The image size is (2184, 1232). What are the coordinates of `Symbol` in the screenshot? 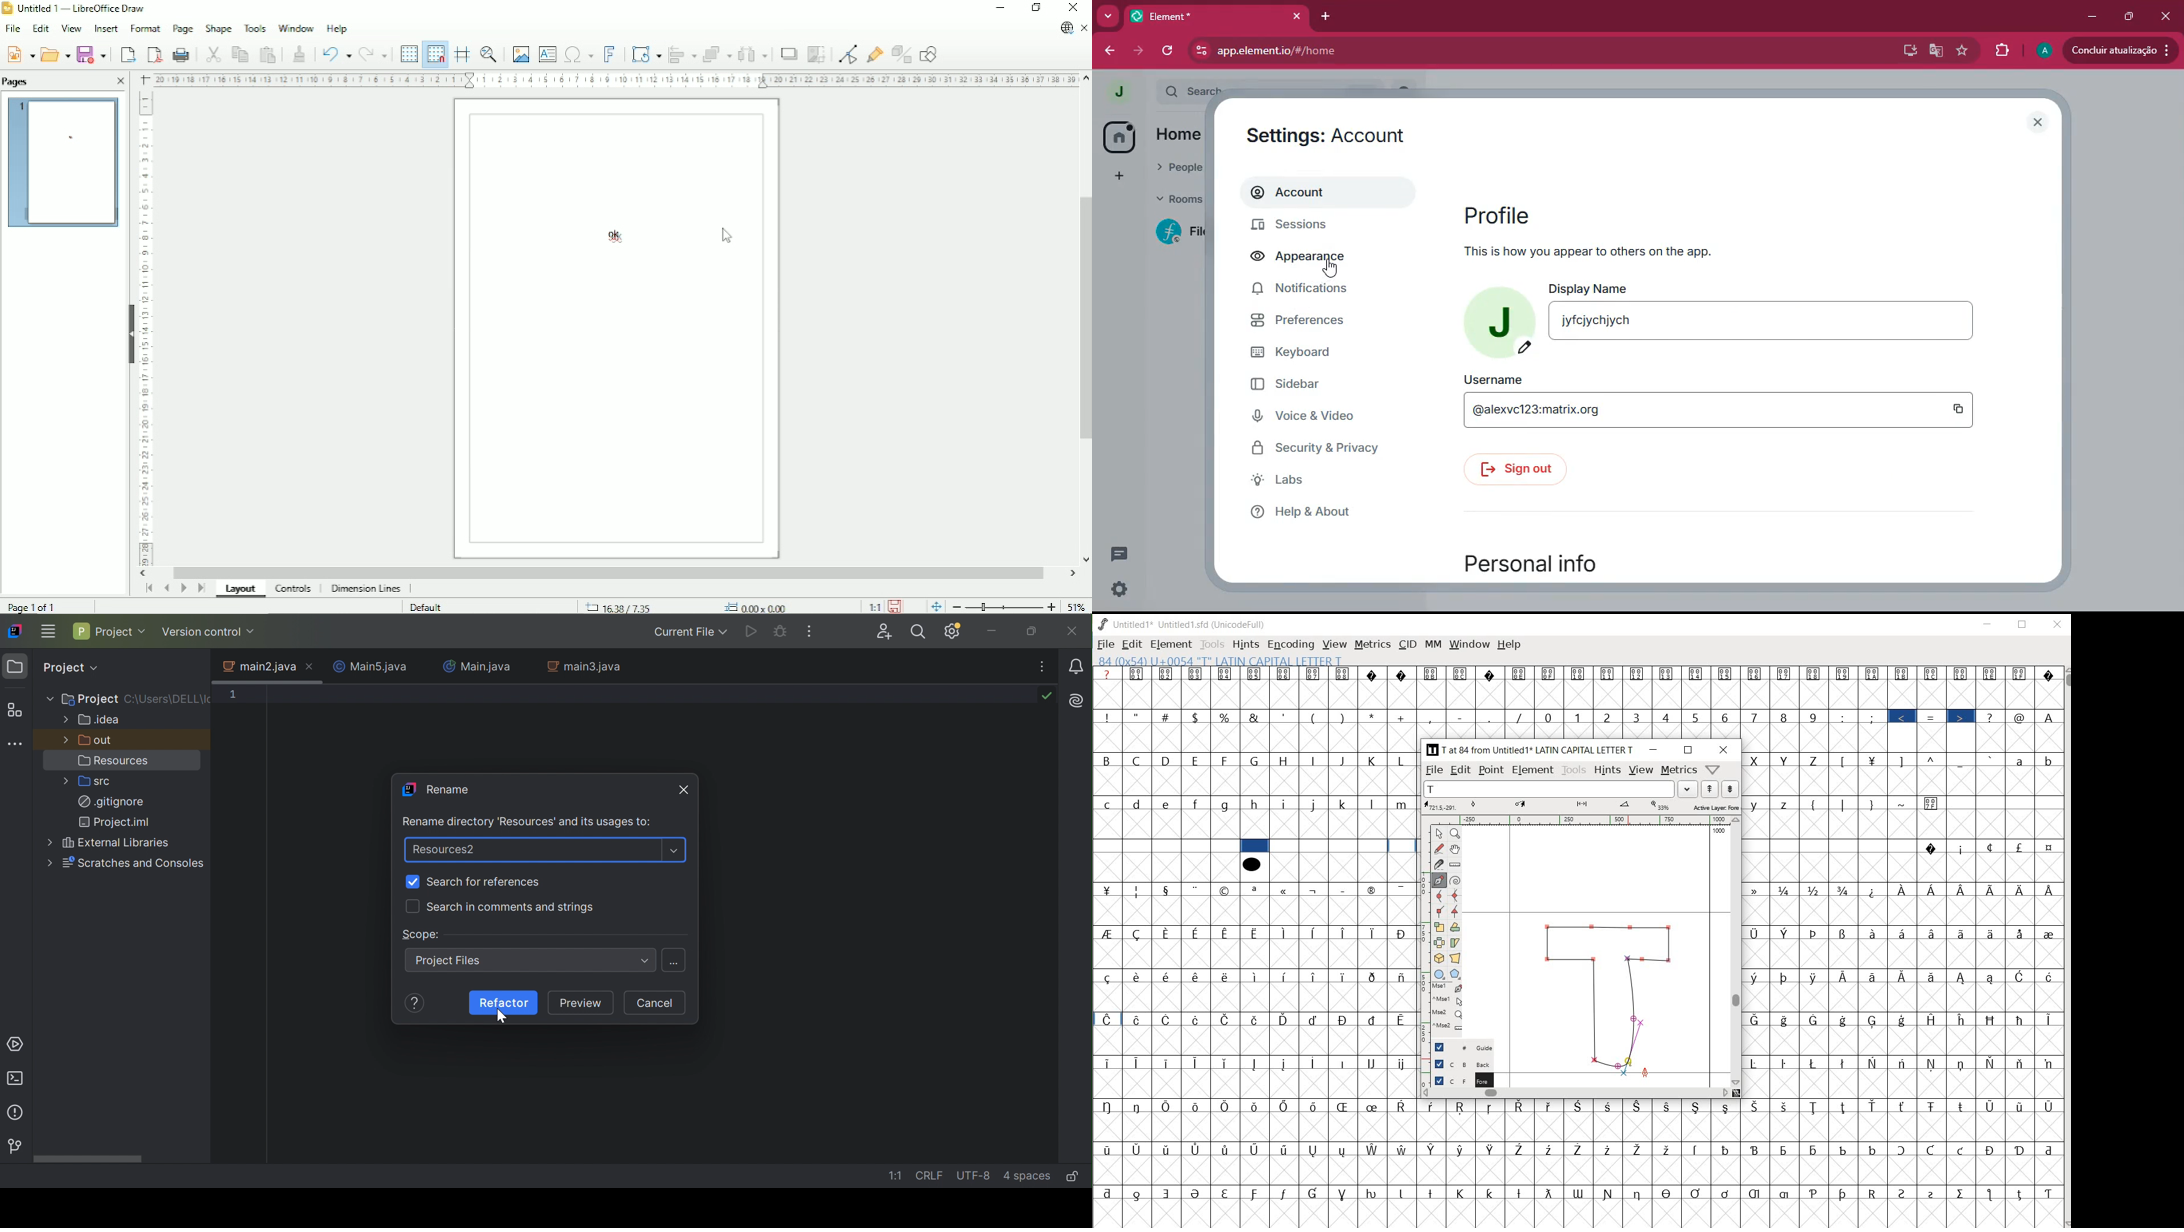 It's located at (1935, 1192).